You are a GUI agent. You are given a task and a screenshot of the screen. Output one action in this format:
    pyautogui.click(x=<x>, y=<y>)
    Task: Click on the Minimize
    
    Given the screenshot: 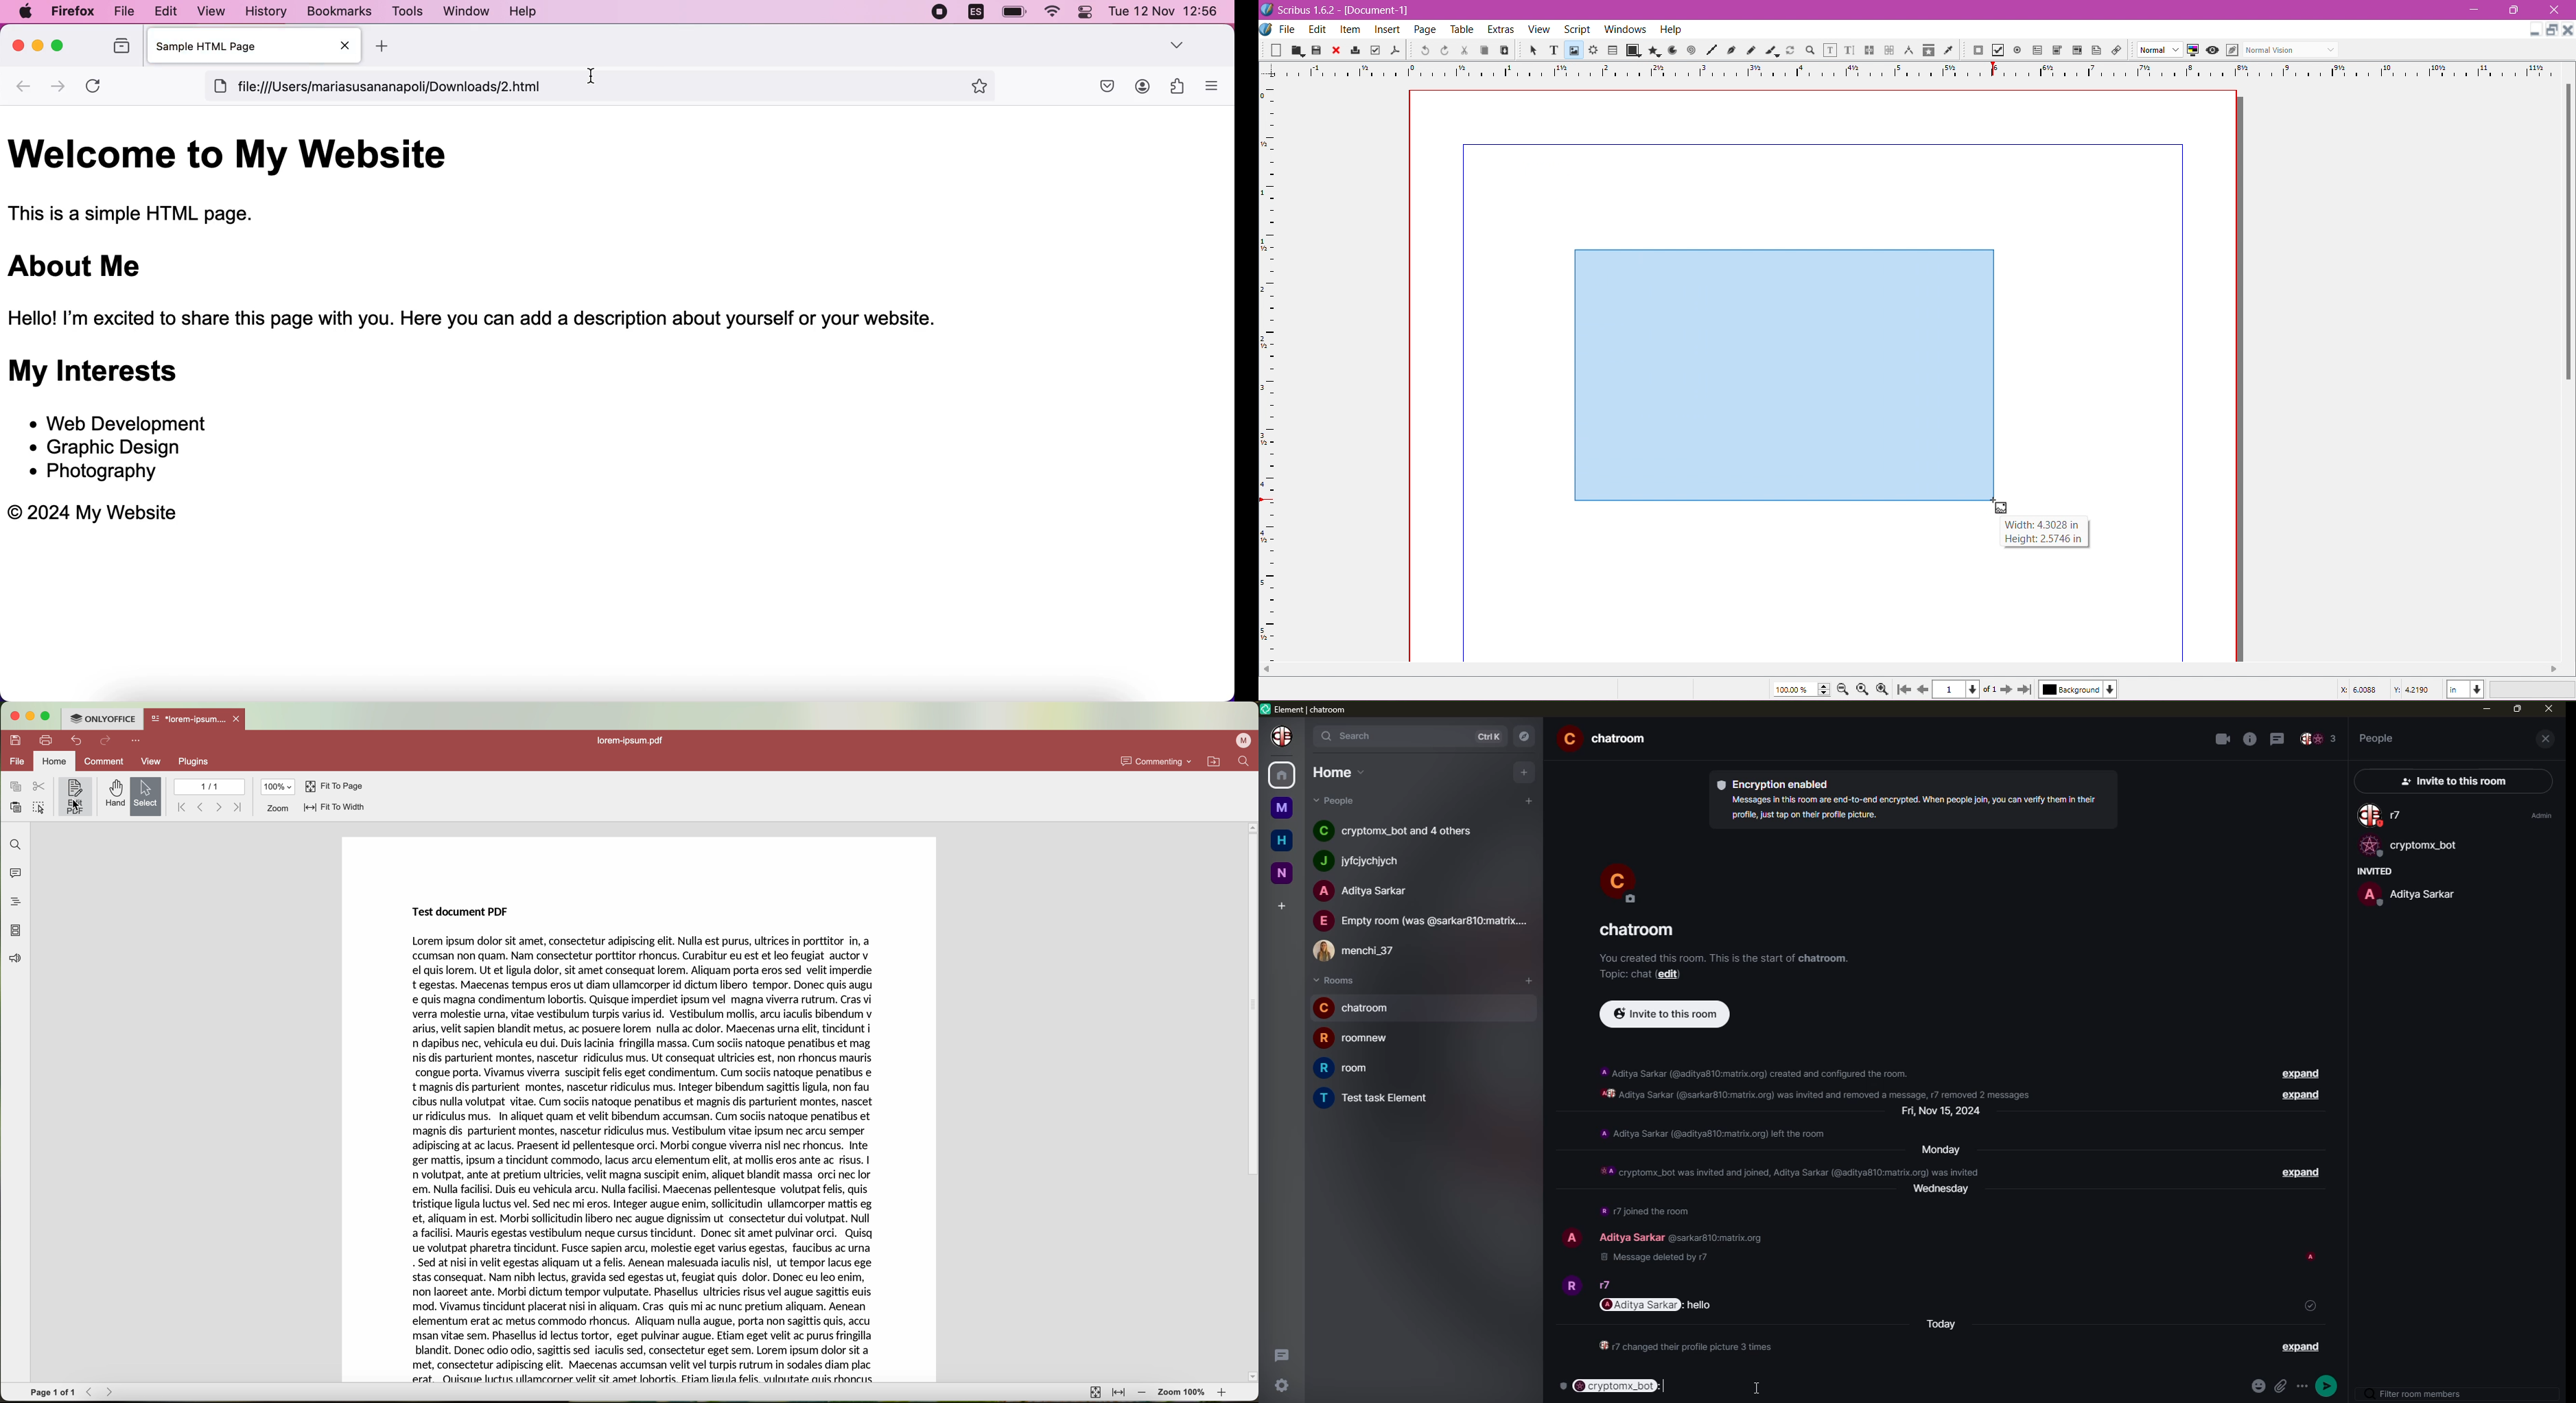 What is the action you would take?
    pyautogui.click(x=2475, y=9)
    